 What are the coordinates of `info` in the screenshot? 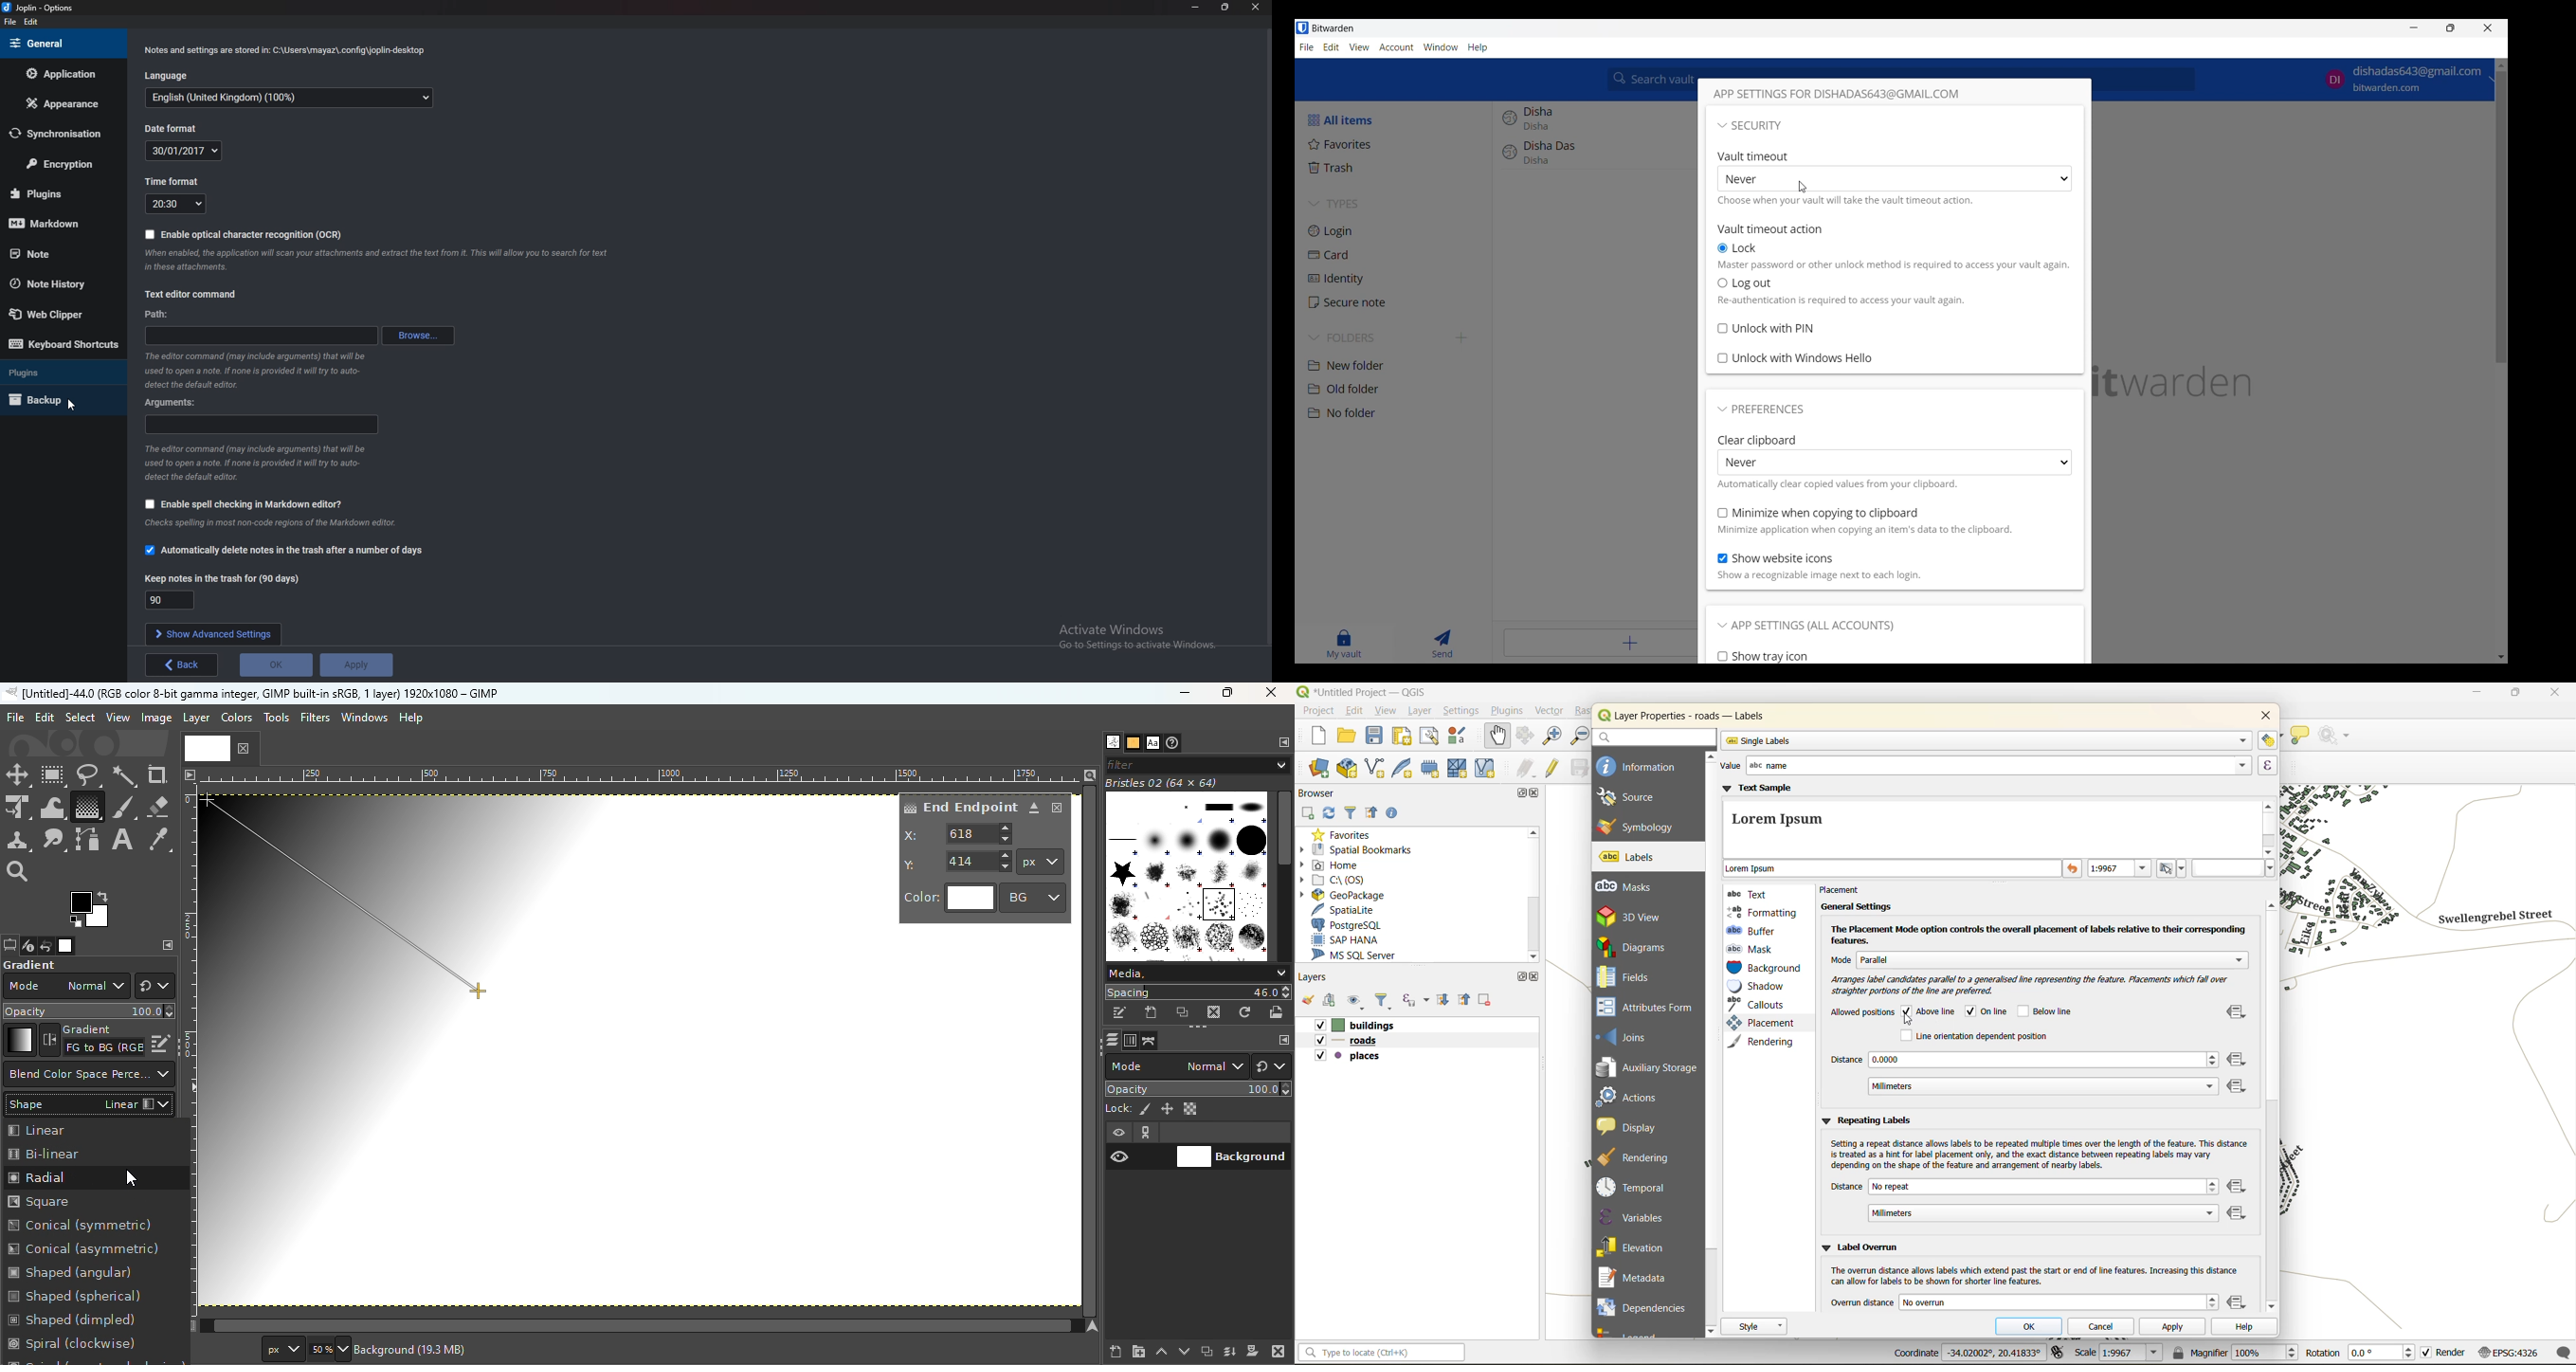 It's located at (290, 50).